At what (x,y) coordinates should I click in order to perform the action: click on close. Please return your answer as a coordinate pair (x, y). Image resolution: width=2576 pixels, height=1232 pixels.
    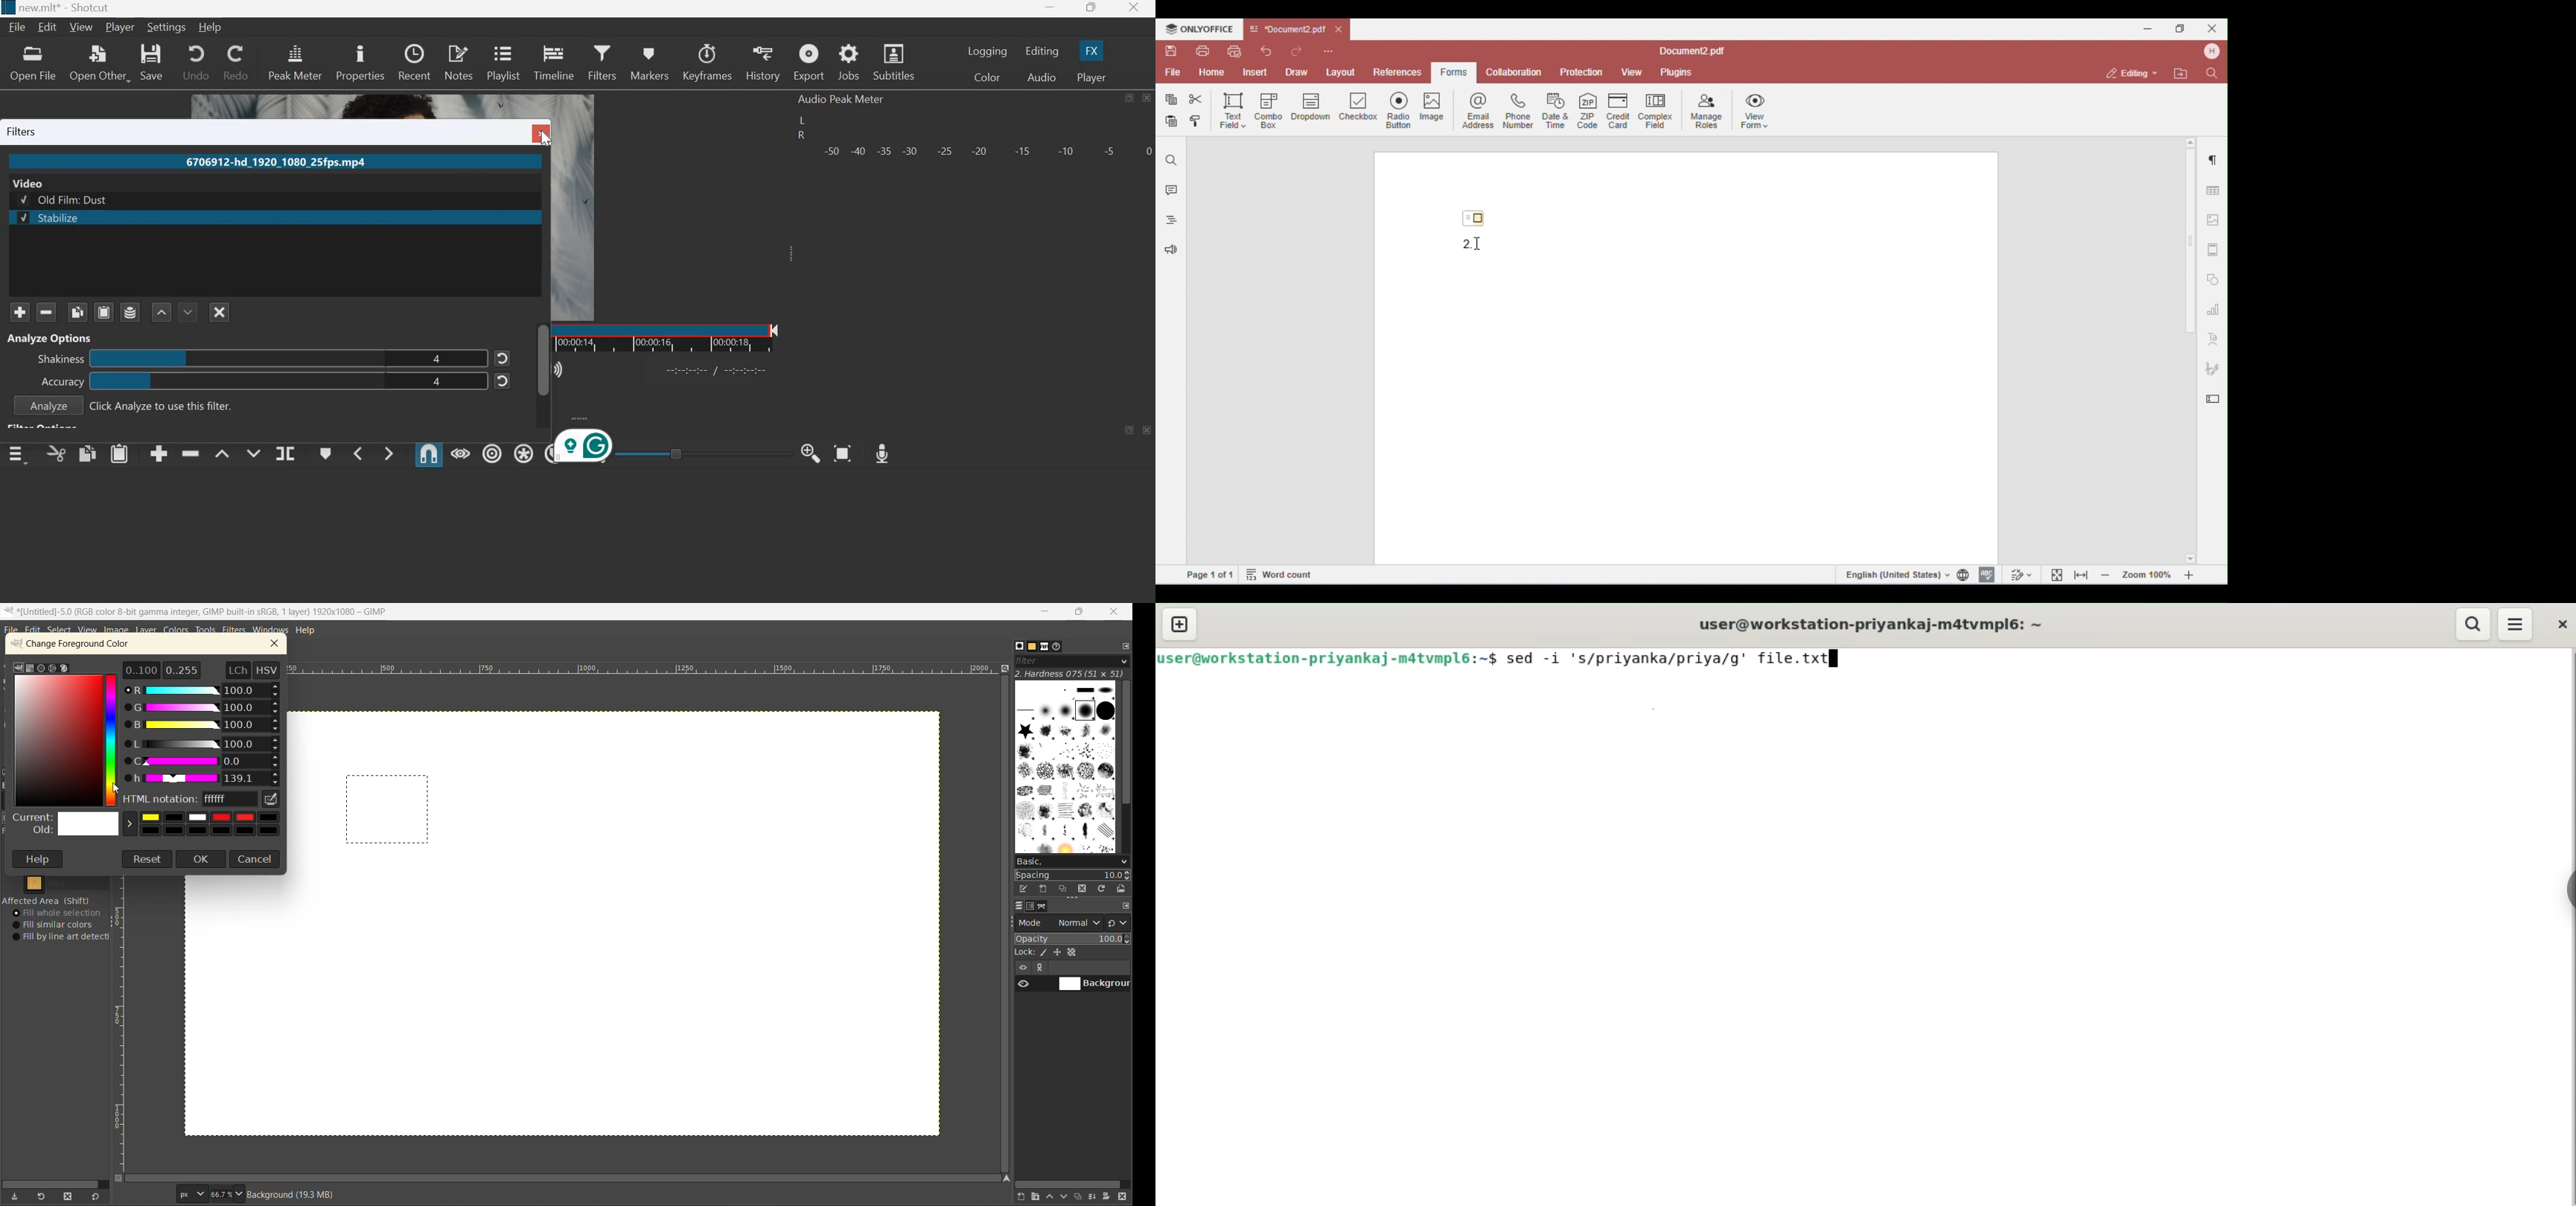
    Looking at the image, I should click on (540, 133).